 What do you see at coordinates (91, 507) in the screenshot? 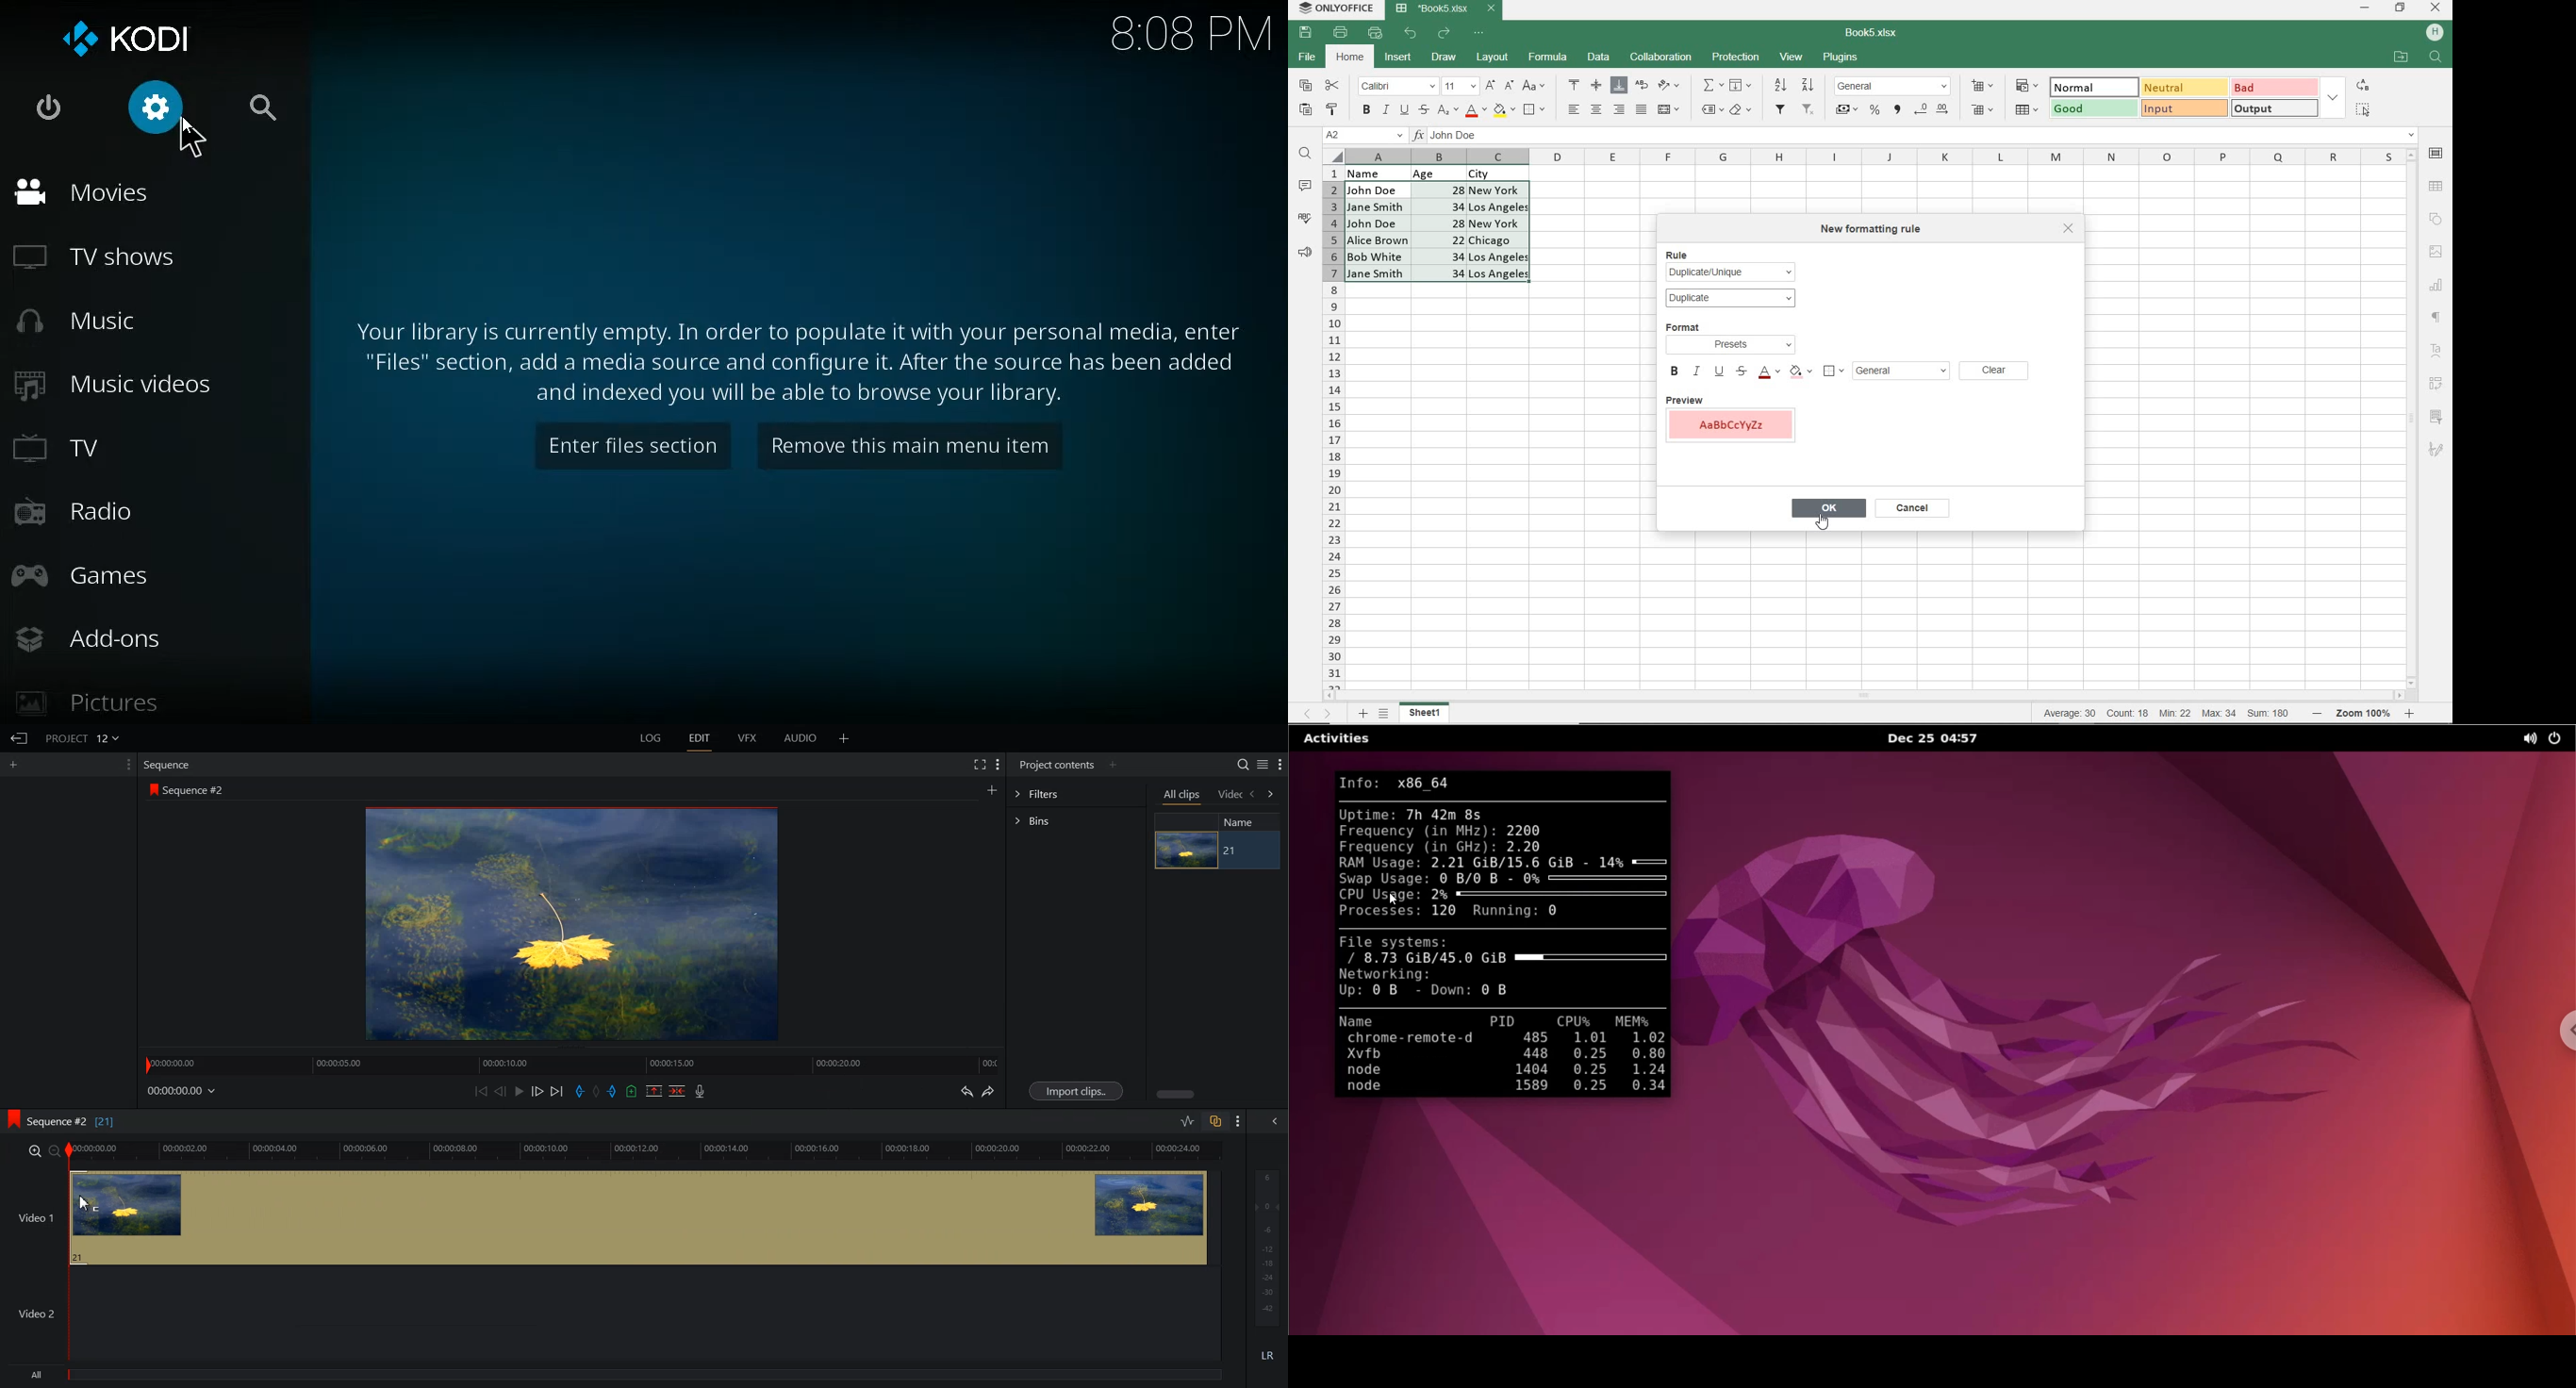
I see `radio` at bounding box center [91, 507].